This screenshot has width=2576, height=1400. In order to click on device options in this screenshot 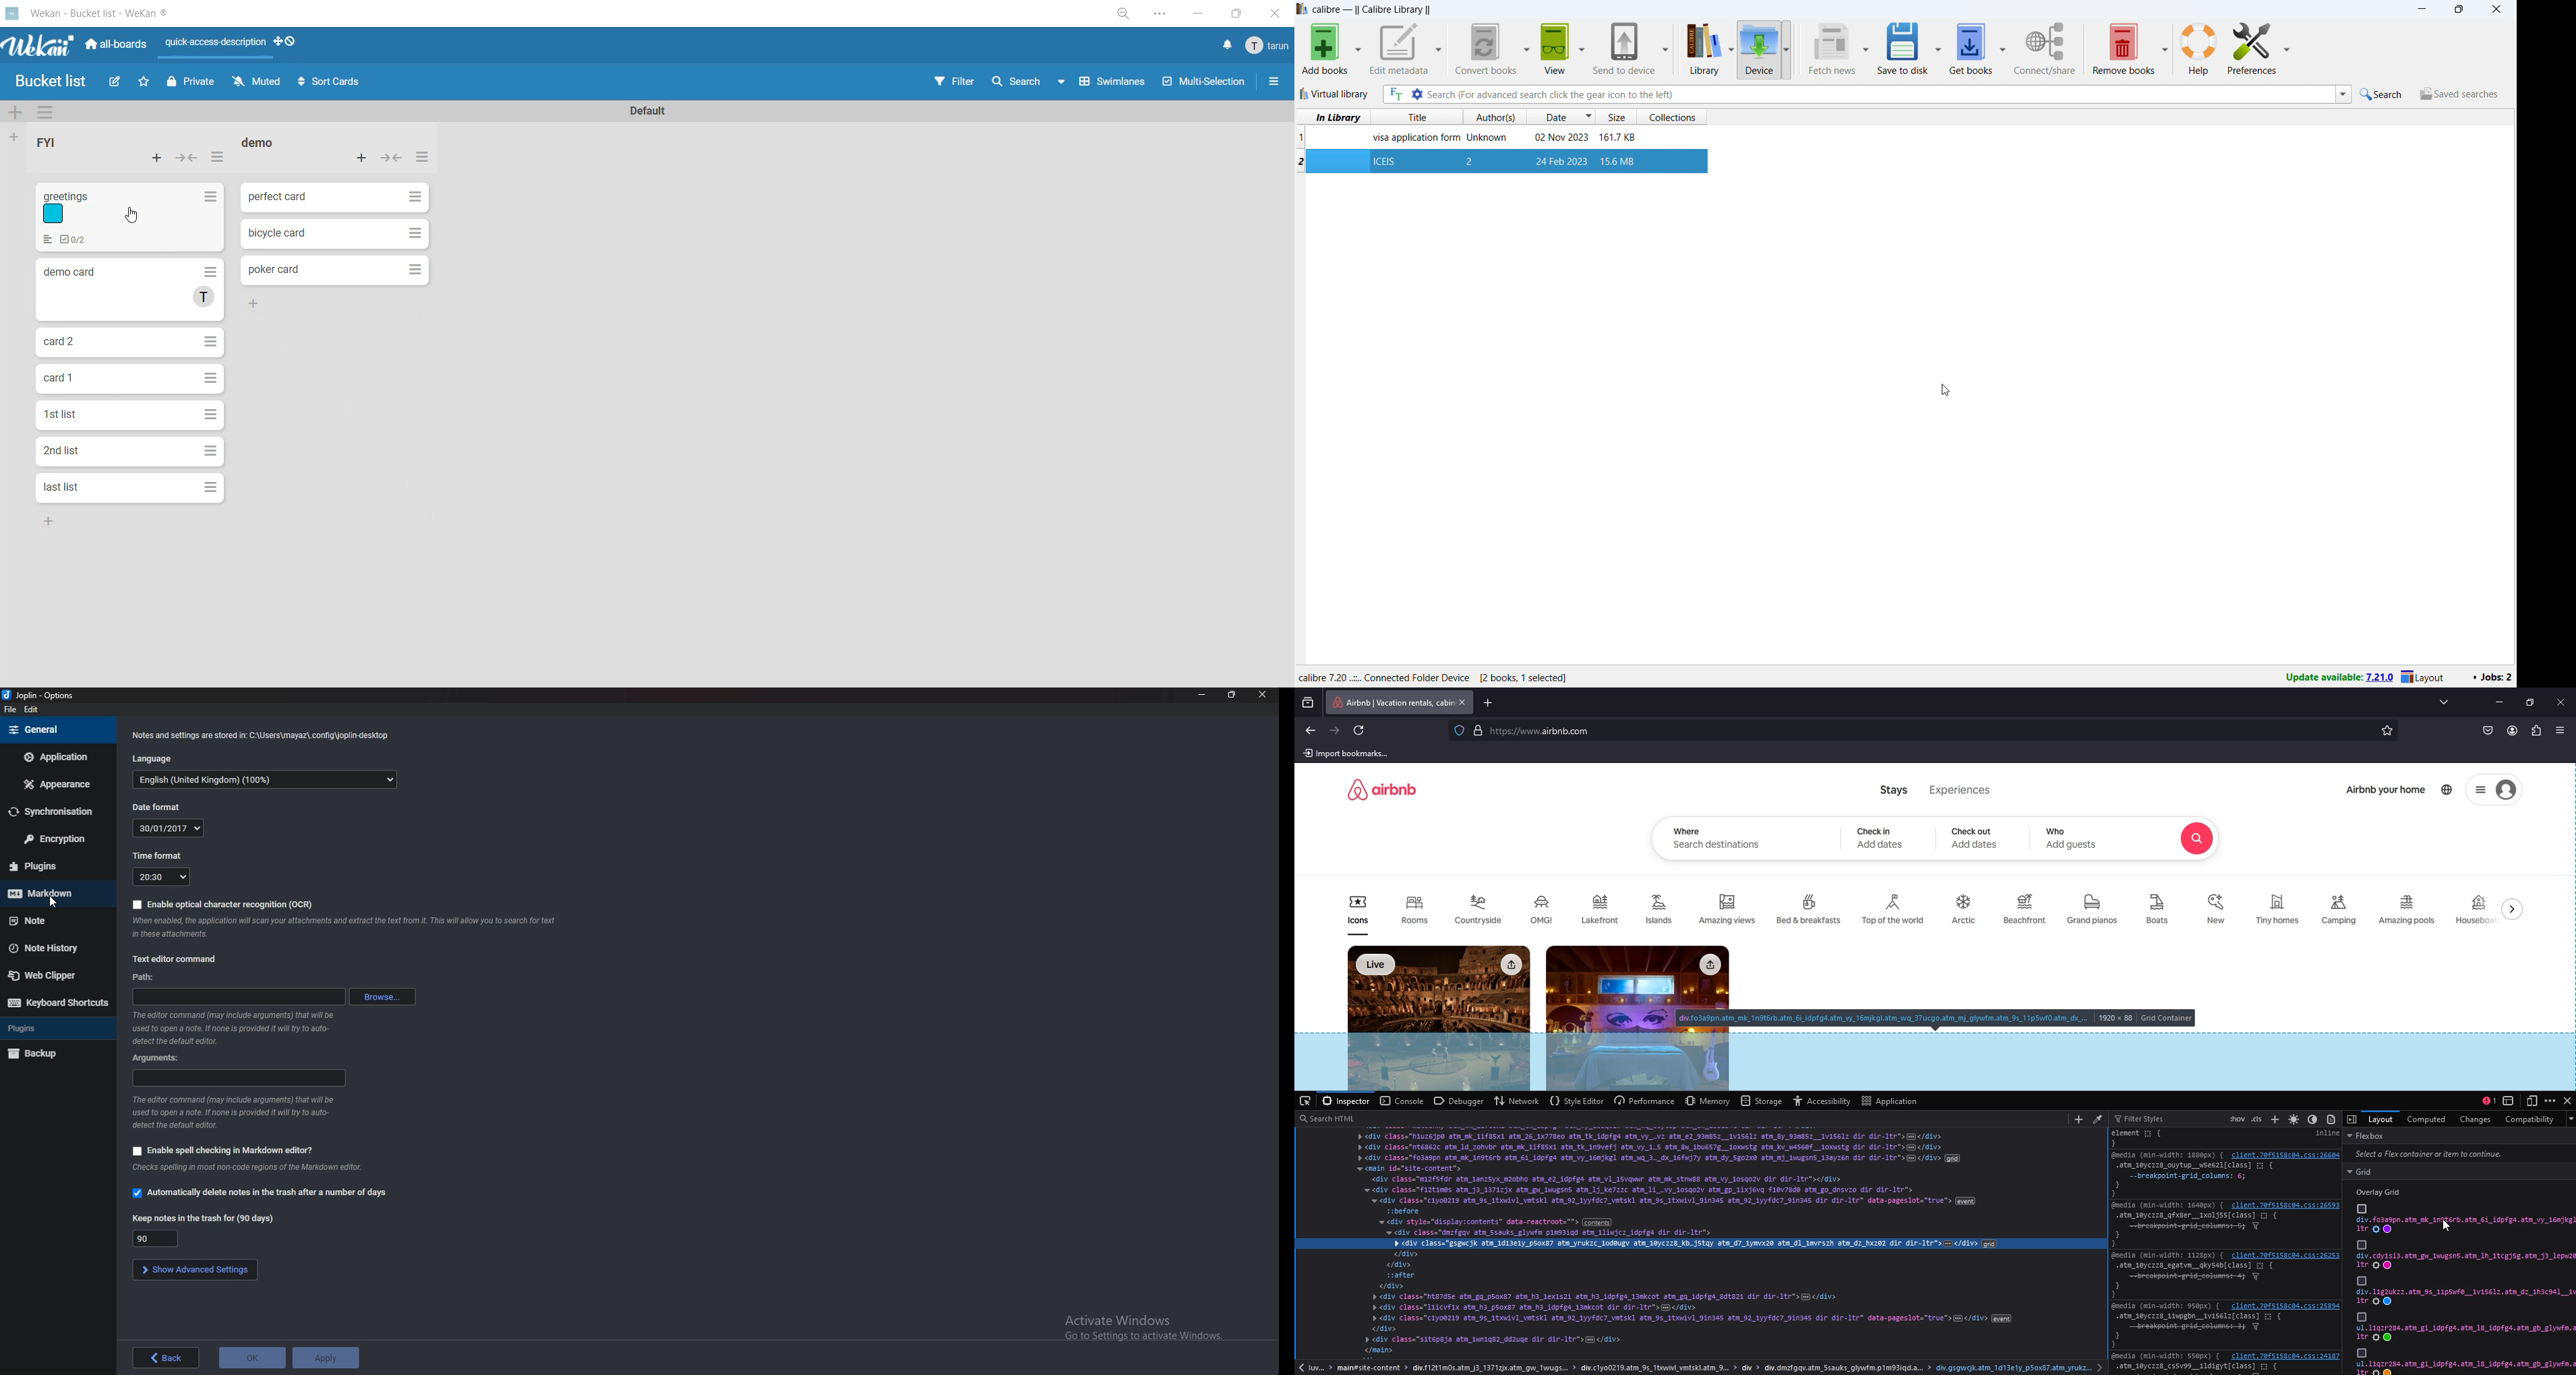, I will do `click(1785, 49)`.